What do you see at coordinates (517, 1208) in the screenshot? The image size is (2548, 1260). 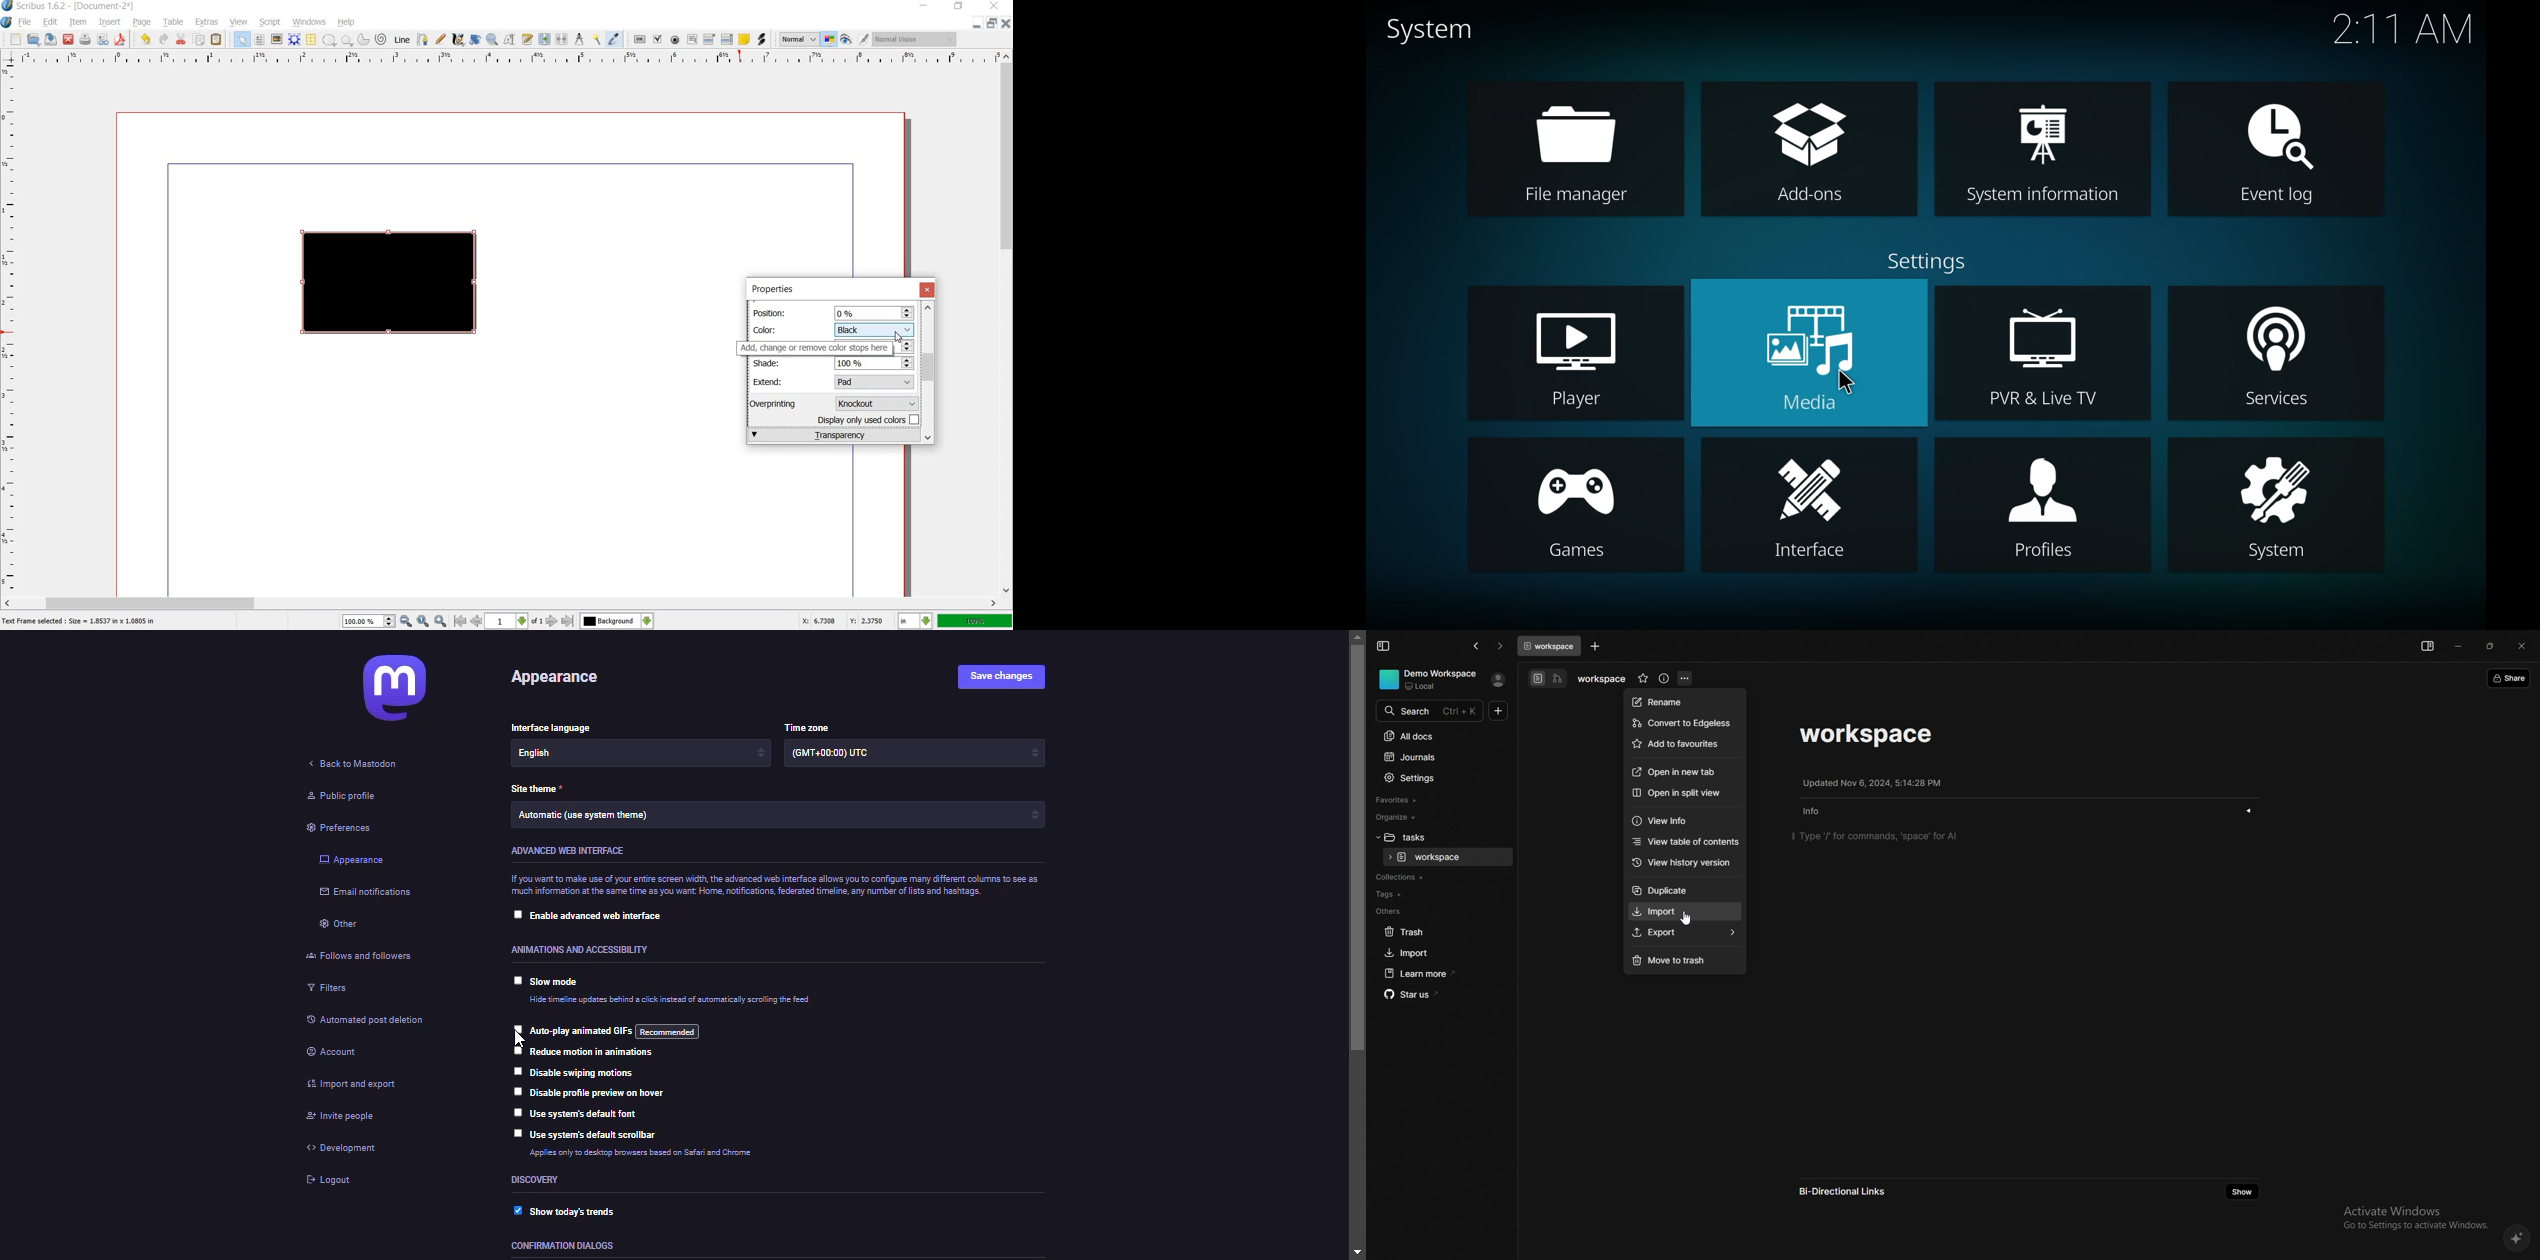 I see `enabled` at bounding box center [517, 1208].